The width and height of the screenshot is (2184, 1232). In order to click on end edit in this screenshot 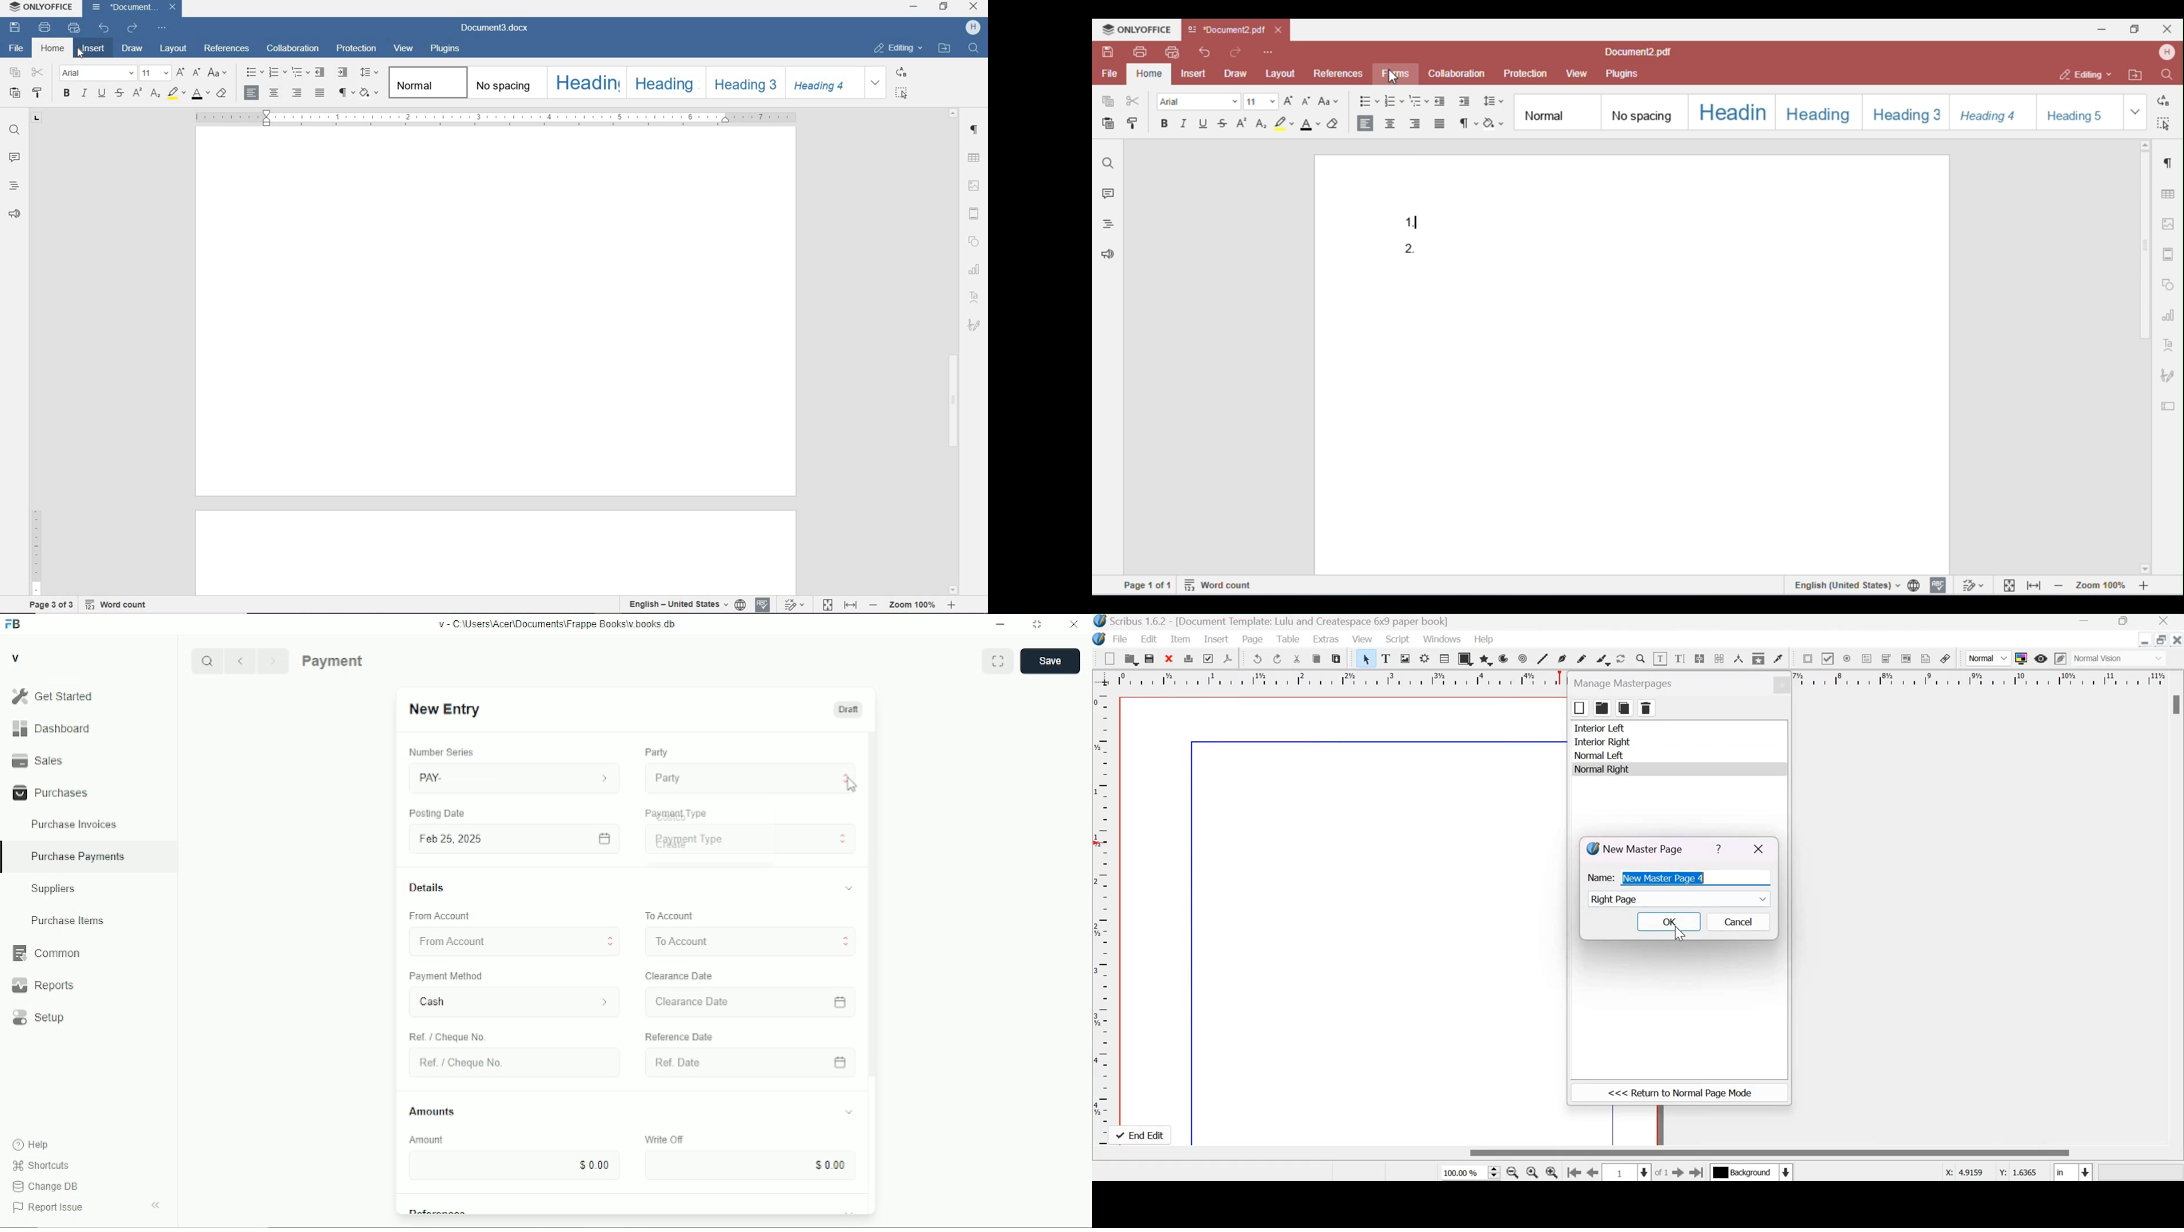, I will do `click(1142, 1136)`.